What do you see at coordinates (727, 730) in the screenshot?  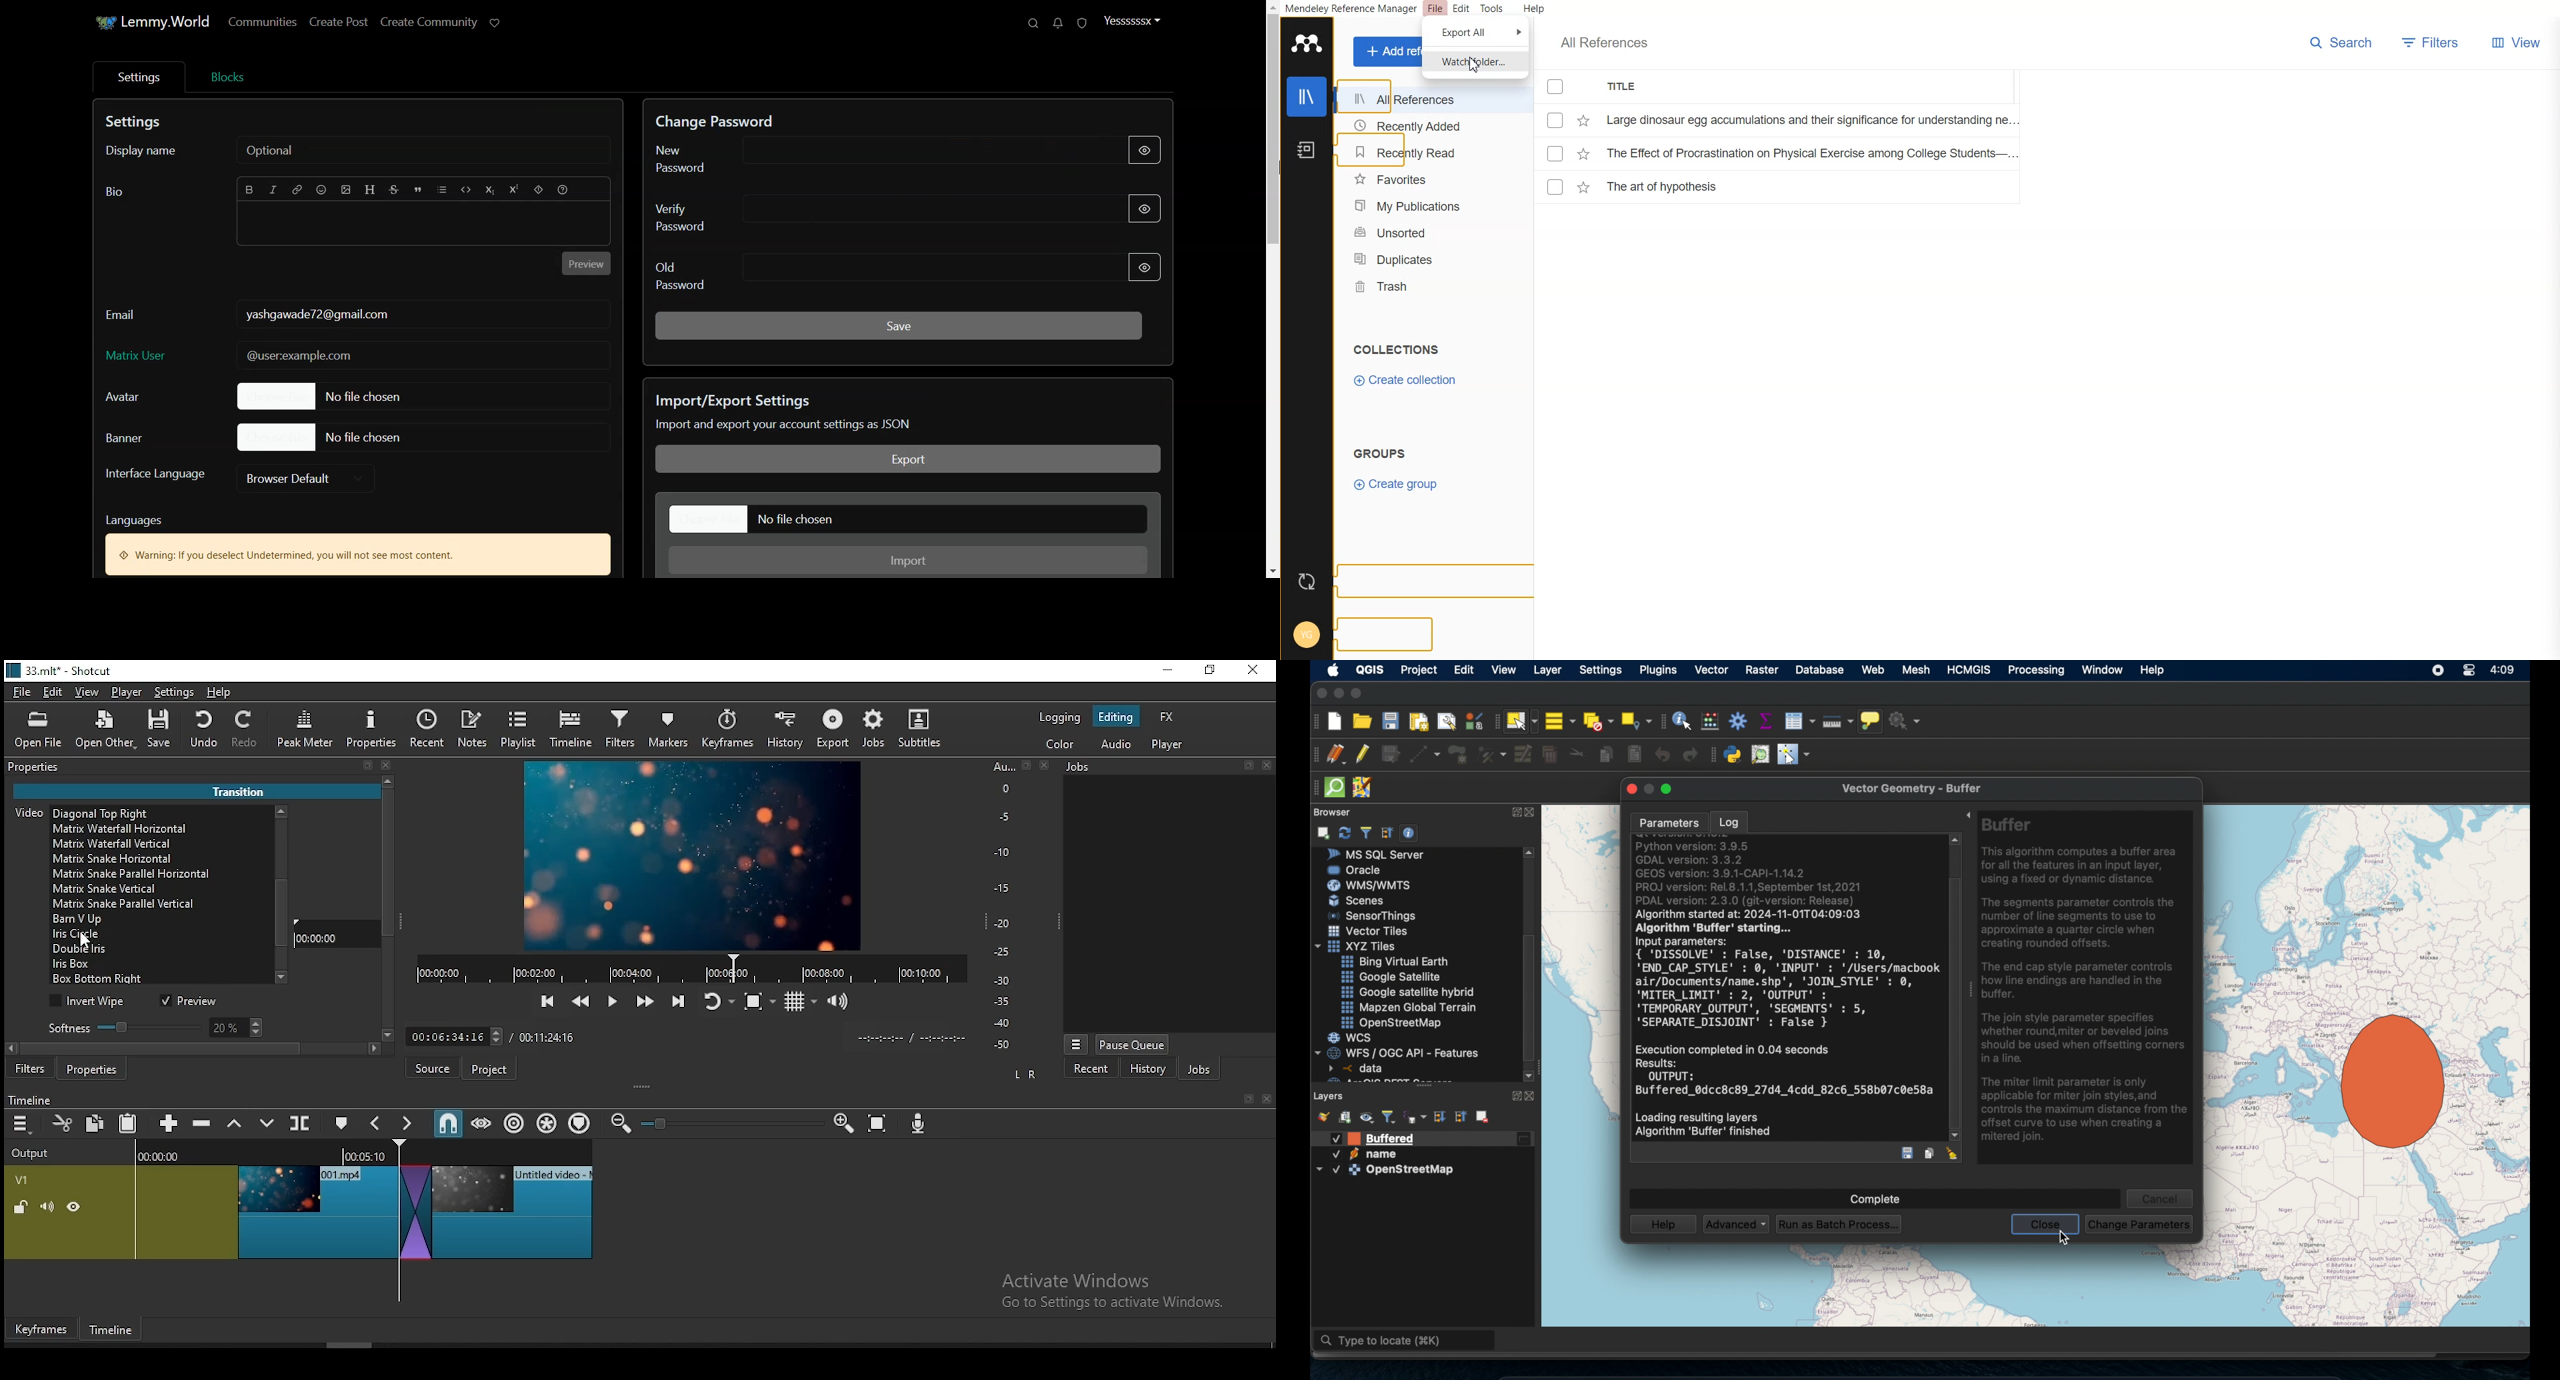 I see `keyframes` at bounding box center [727, 730].